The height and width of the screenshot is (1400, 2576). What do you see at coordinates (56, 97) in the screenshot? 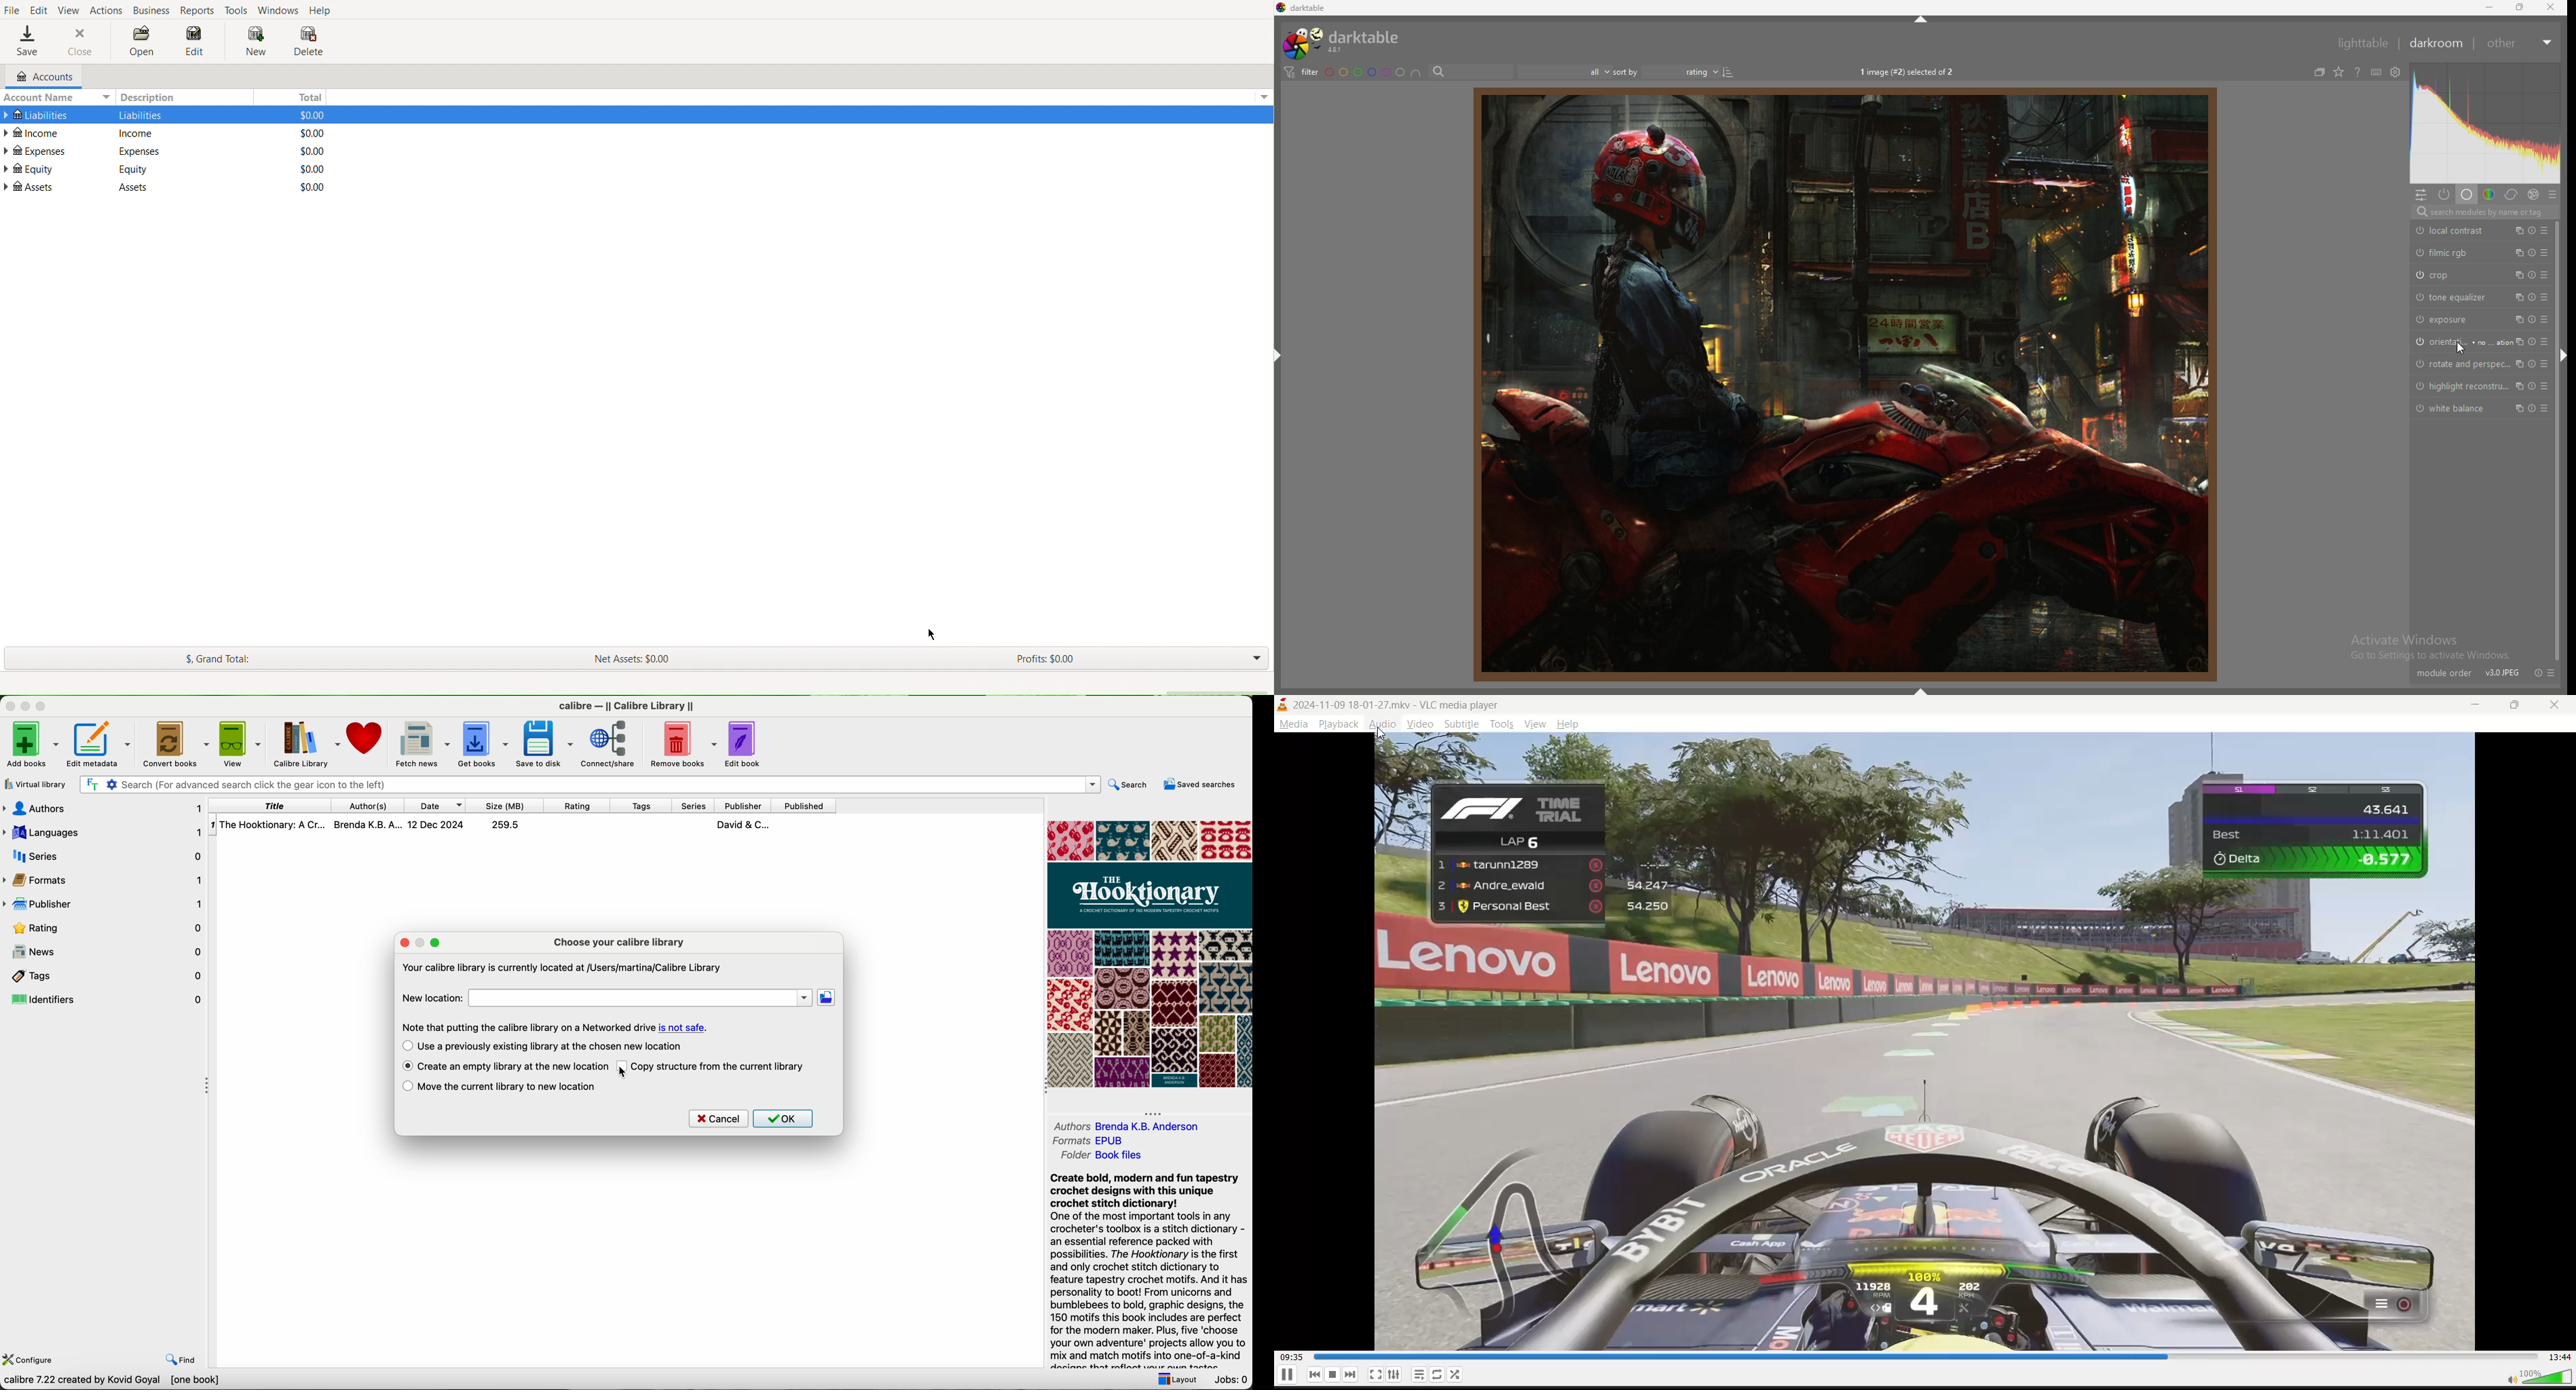
I see `Account Name` at bounding box center [56, 97].